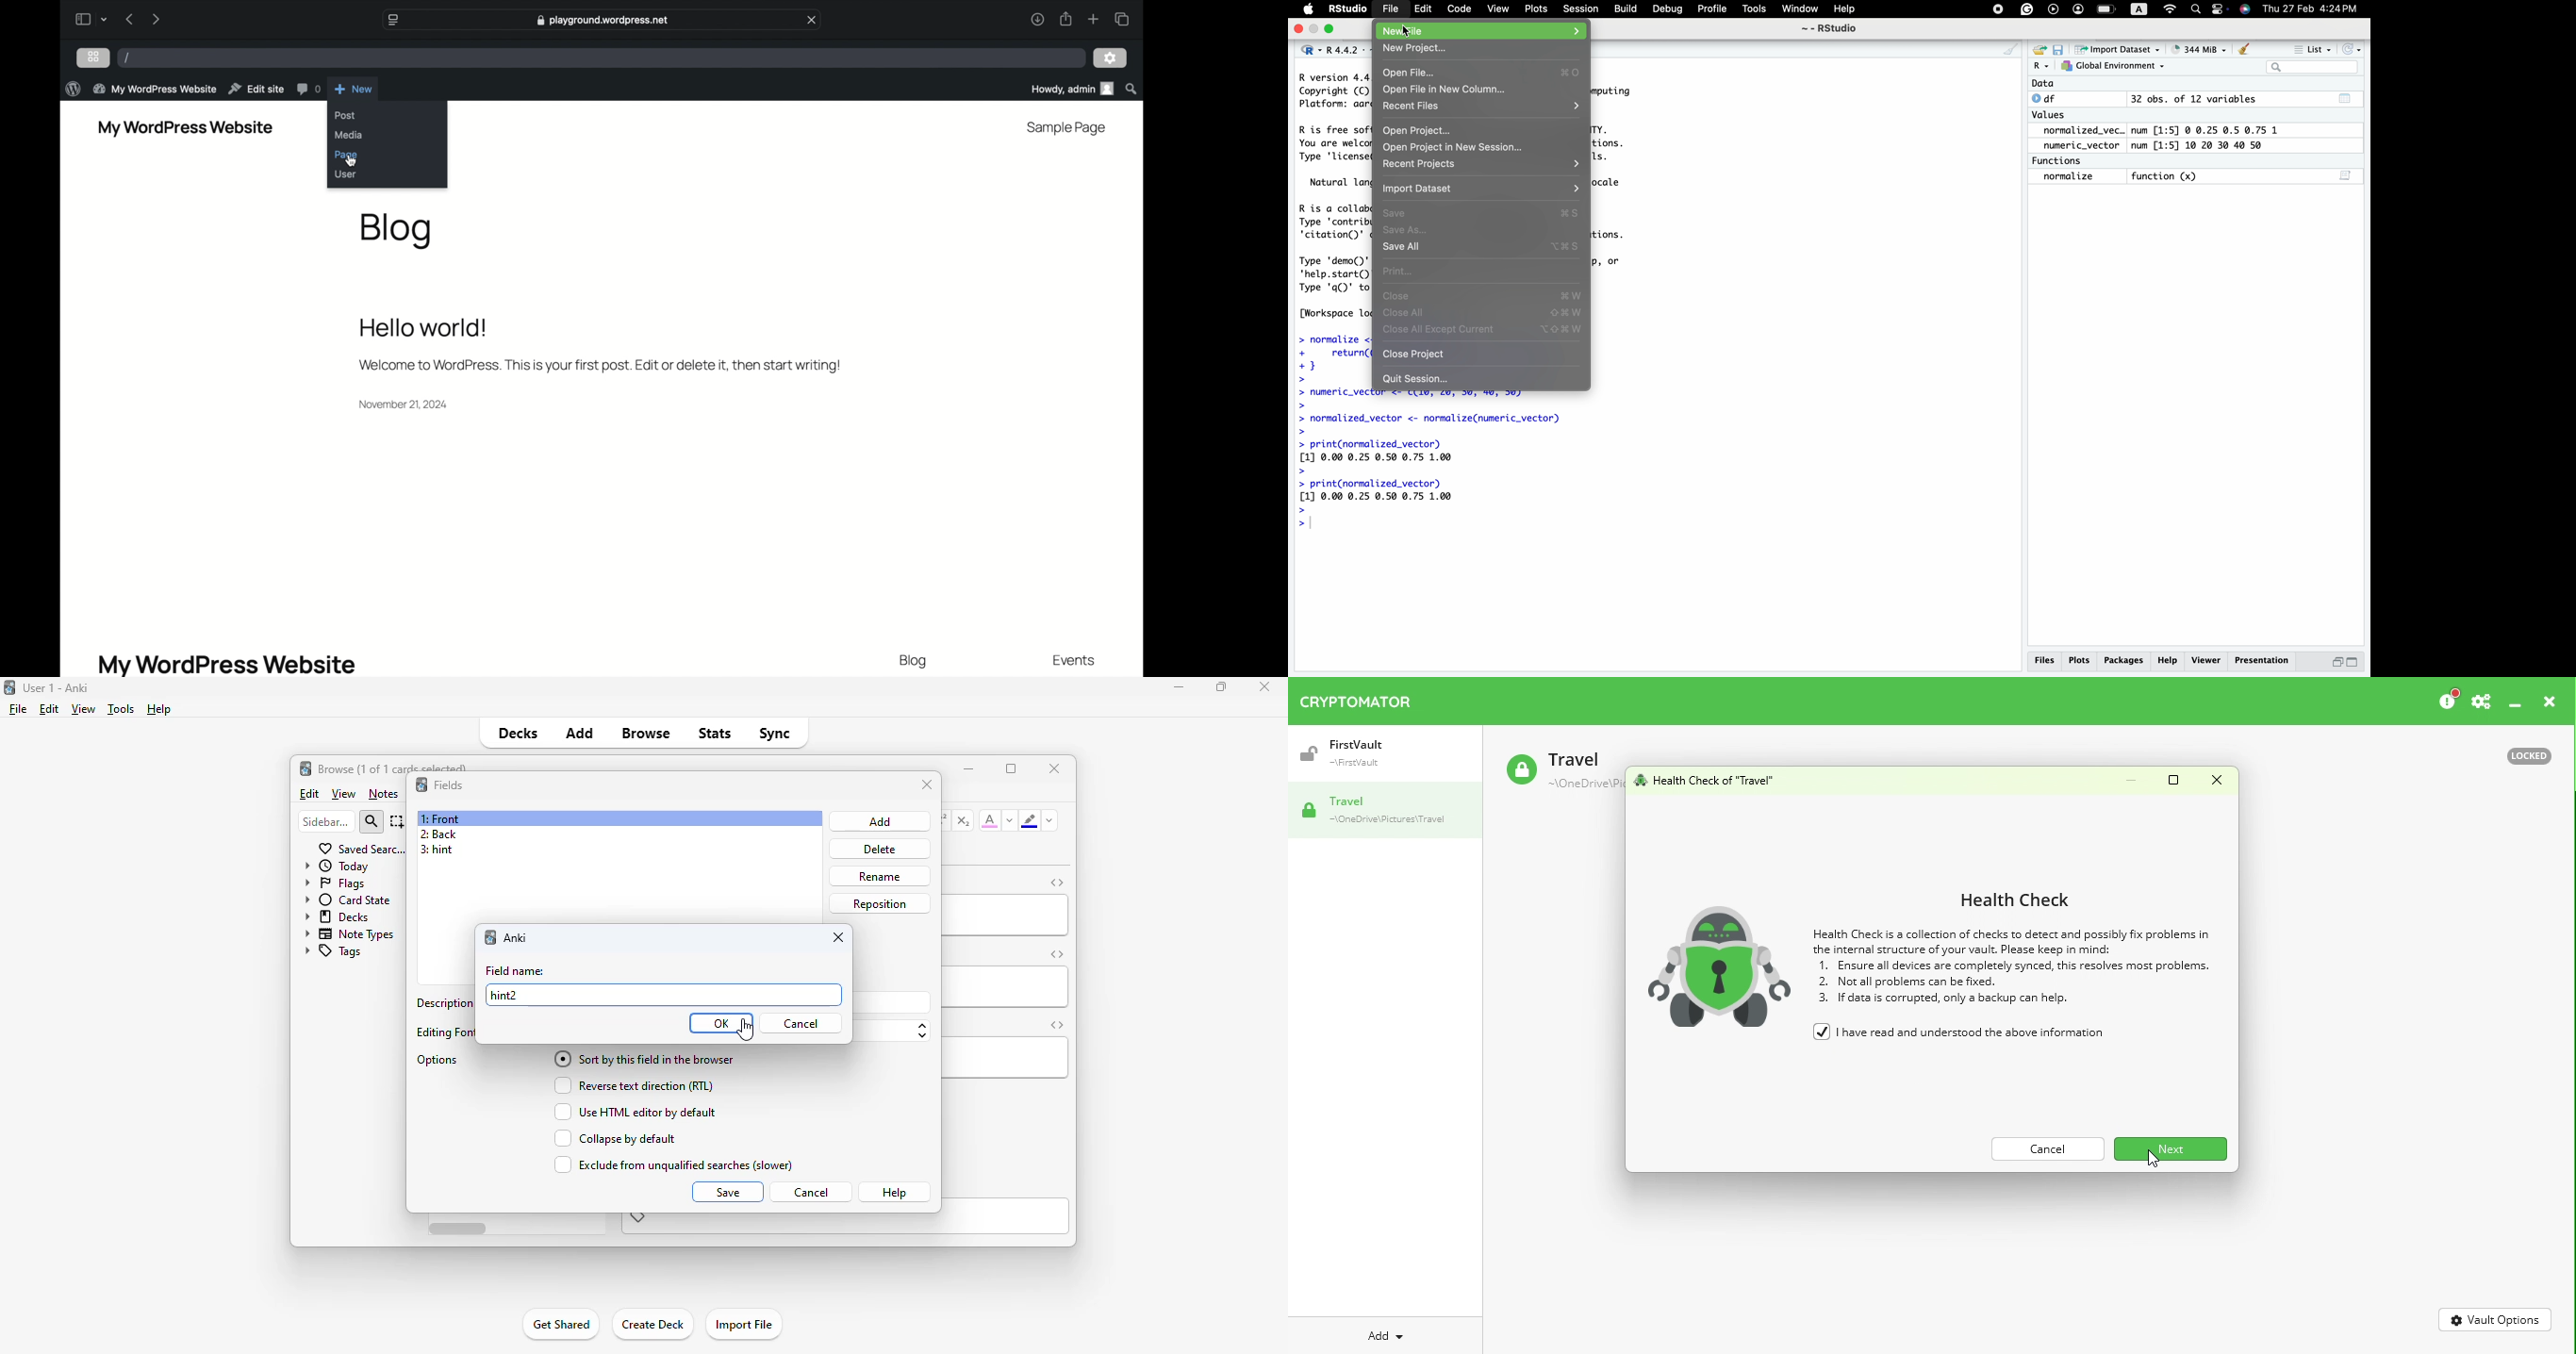 The image size is (2576, 1372). Describe the element at coordinates (1388, 10) in the screenshot. I see `File` at that location.